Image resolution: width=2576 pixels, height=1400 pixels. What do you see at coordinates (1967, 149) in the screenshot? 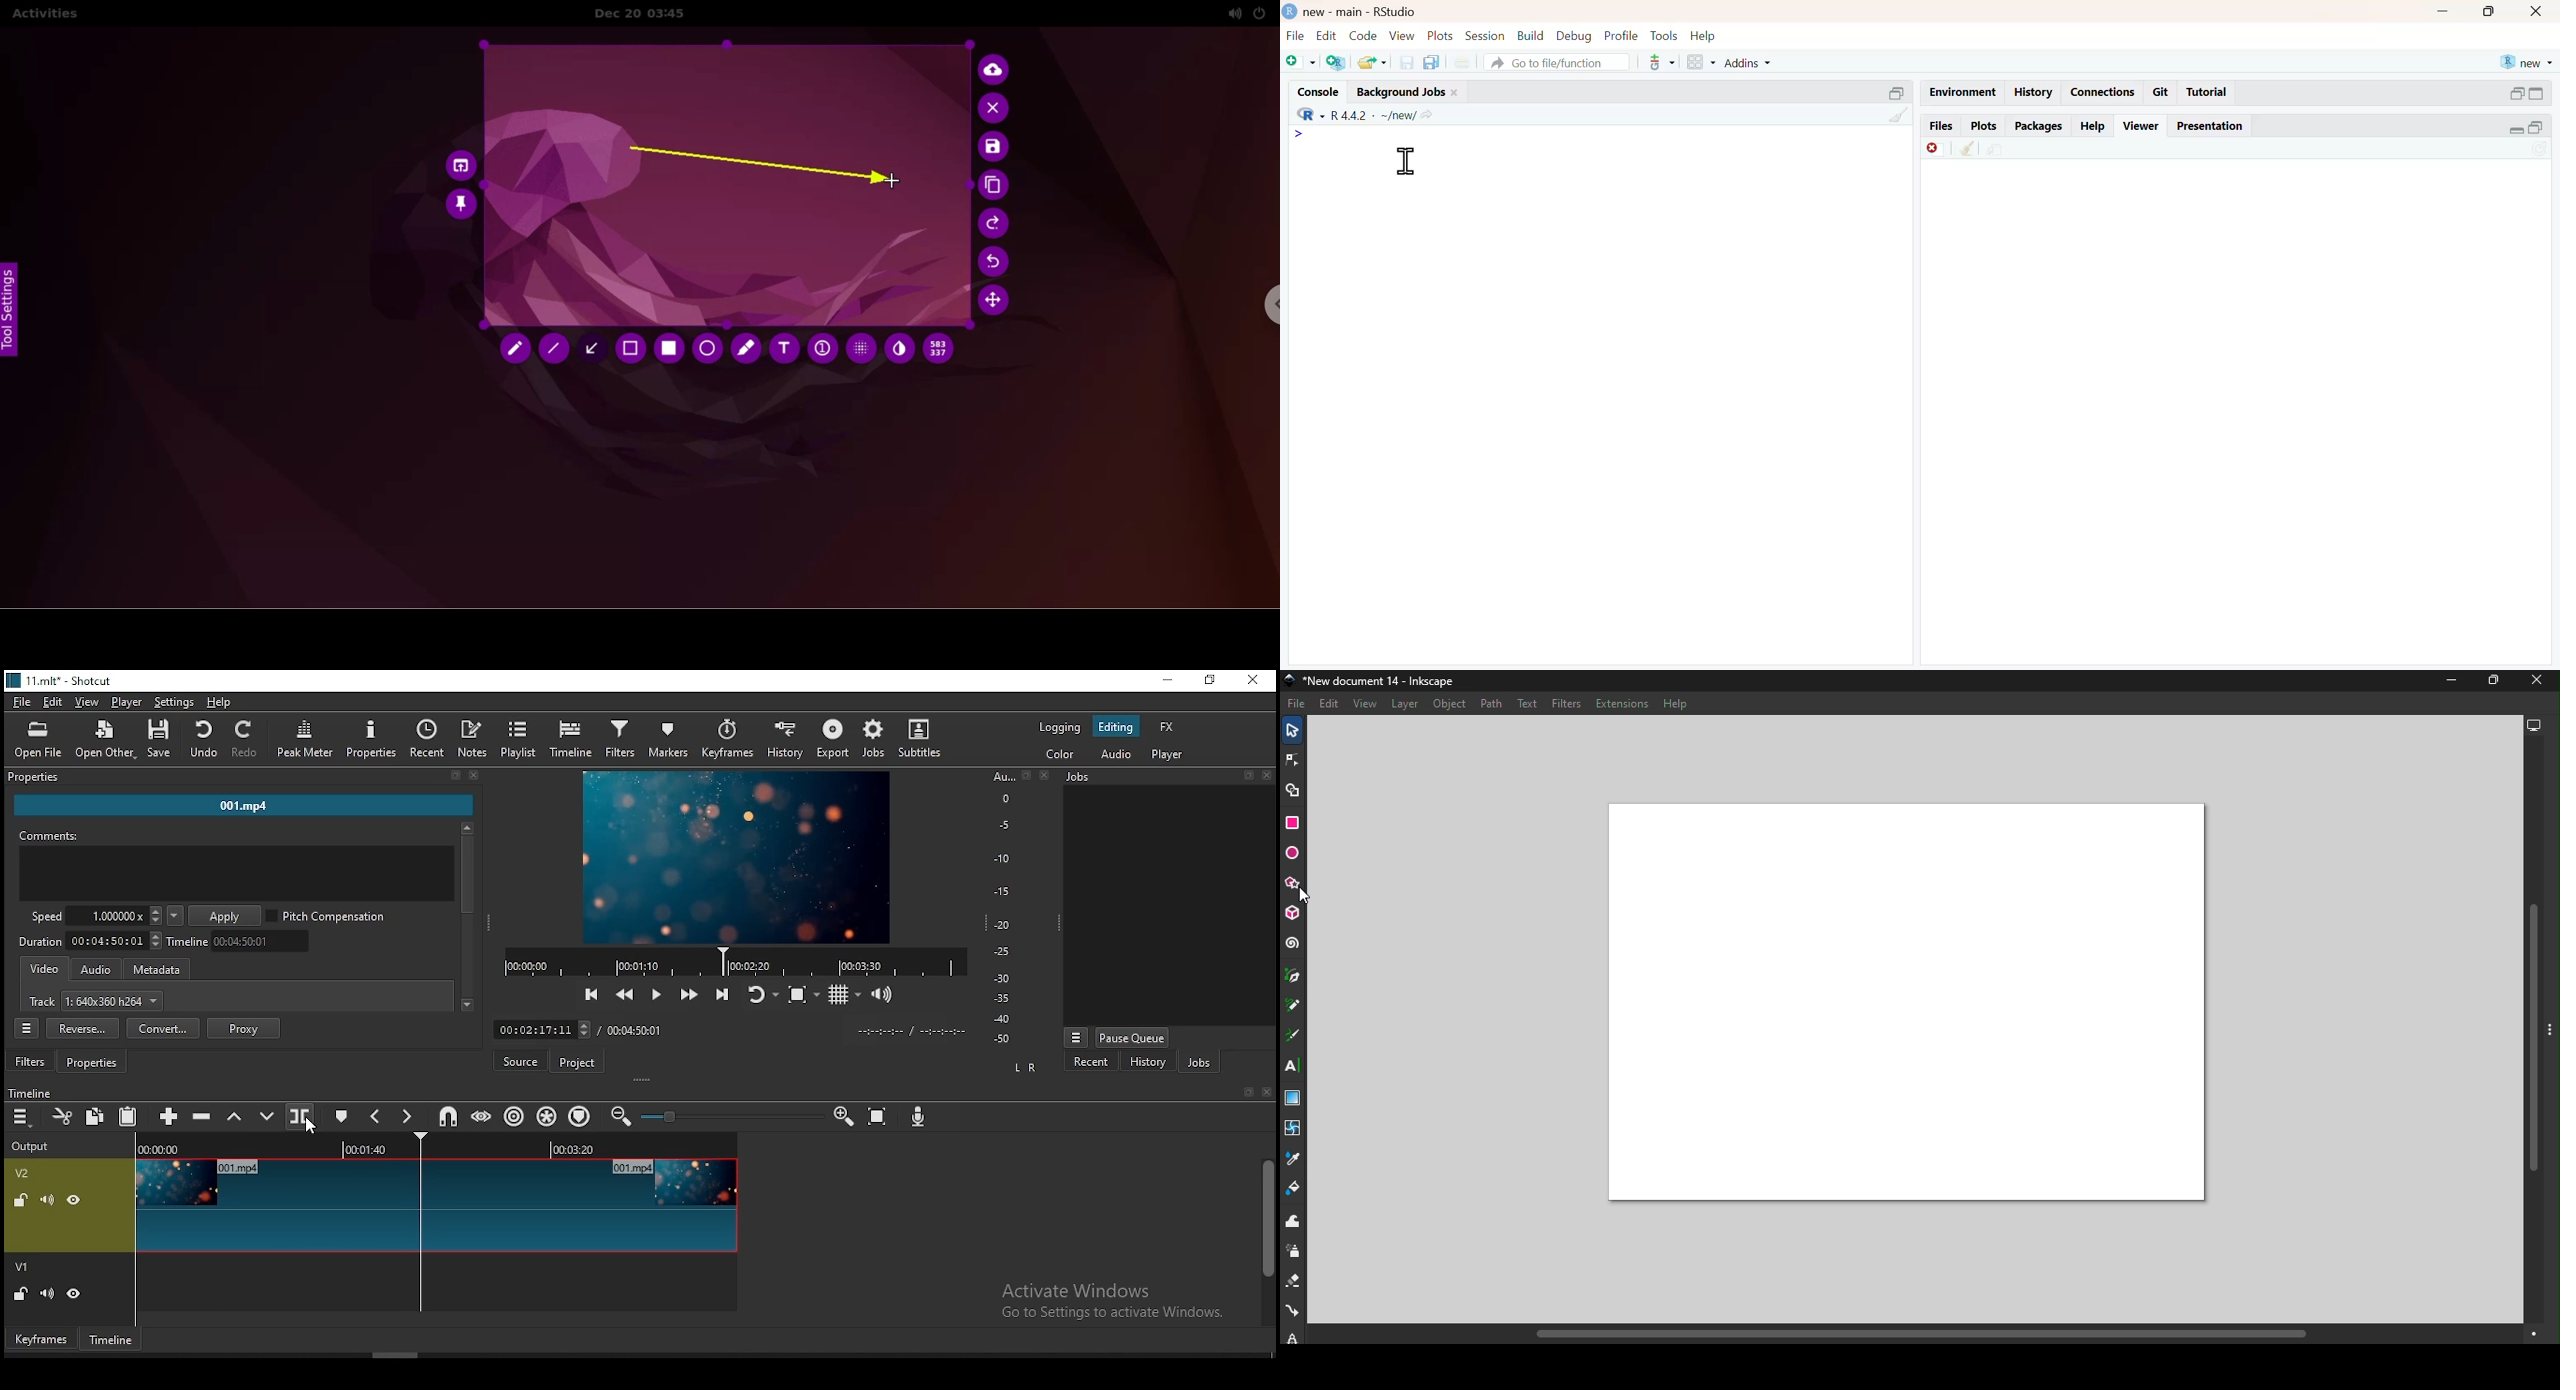
I see `clear all viewer items` at bounding box center [1967, 149].